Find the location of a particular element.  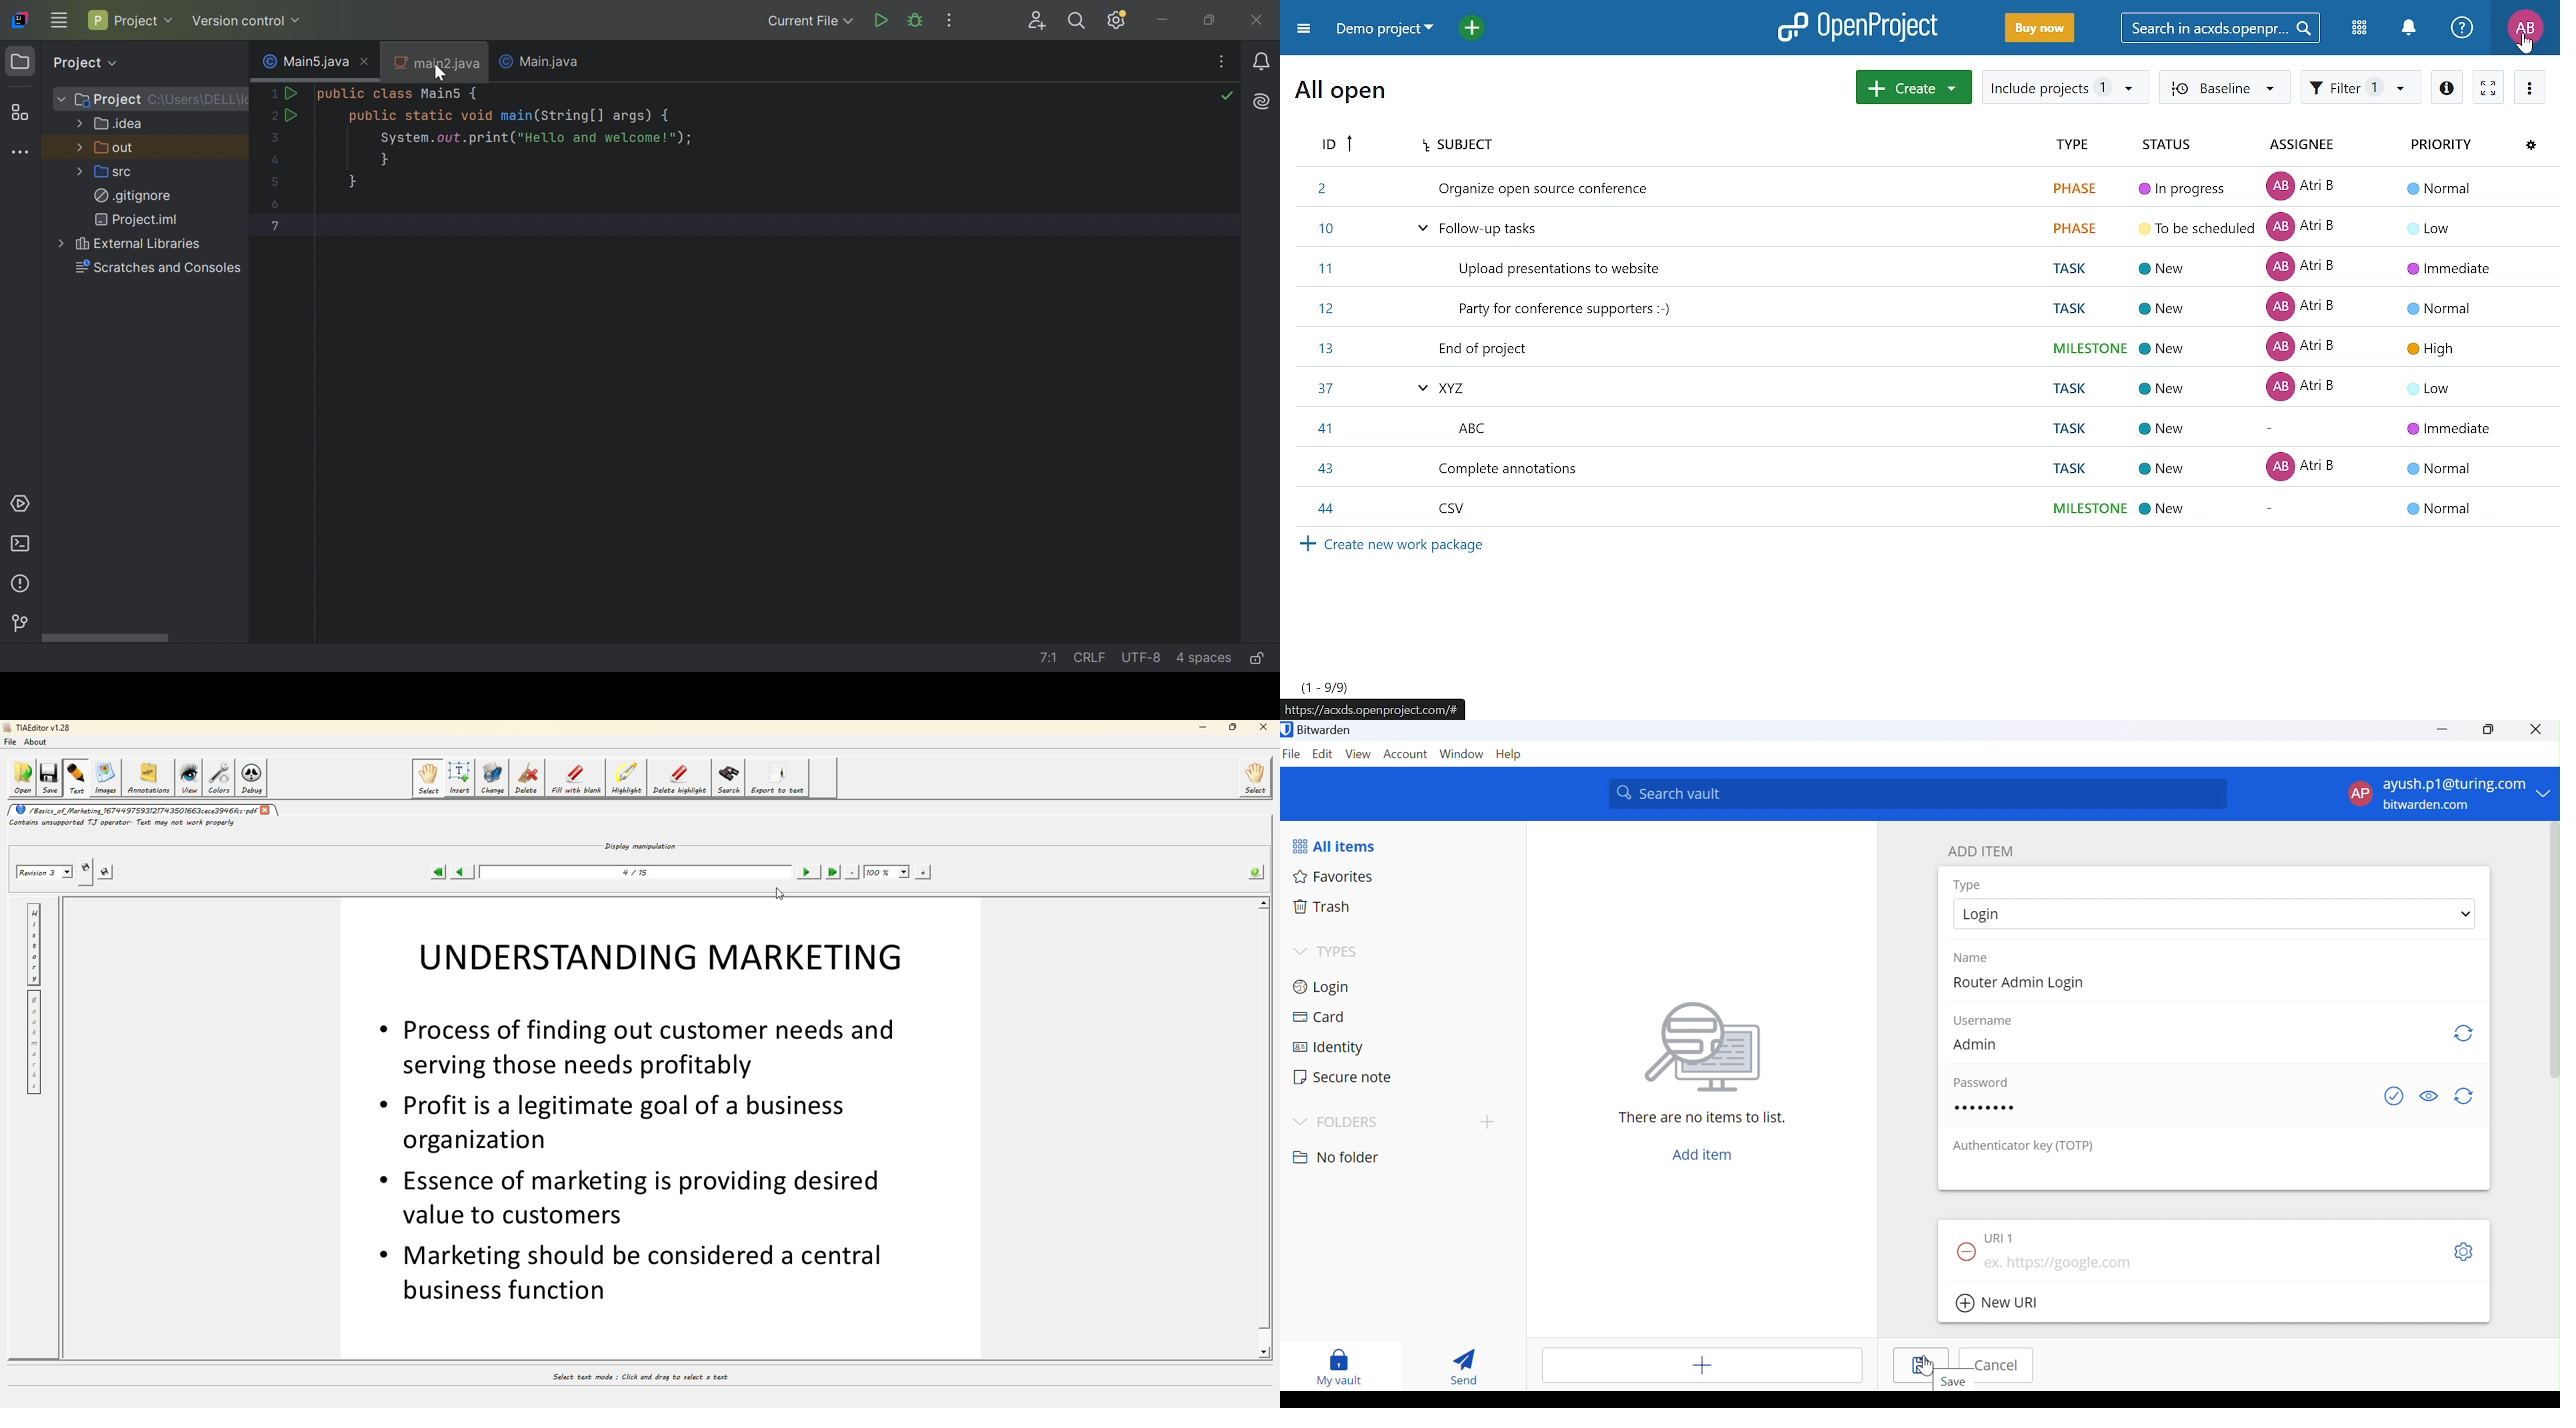

task status is located at coordinates (2192, 347).